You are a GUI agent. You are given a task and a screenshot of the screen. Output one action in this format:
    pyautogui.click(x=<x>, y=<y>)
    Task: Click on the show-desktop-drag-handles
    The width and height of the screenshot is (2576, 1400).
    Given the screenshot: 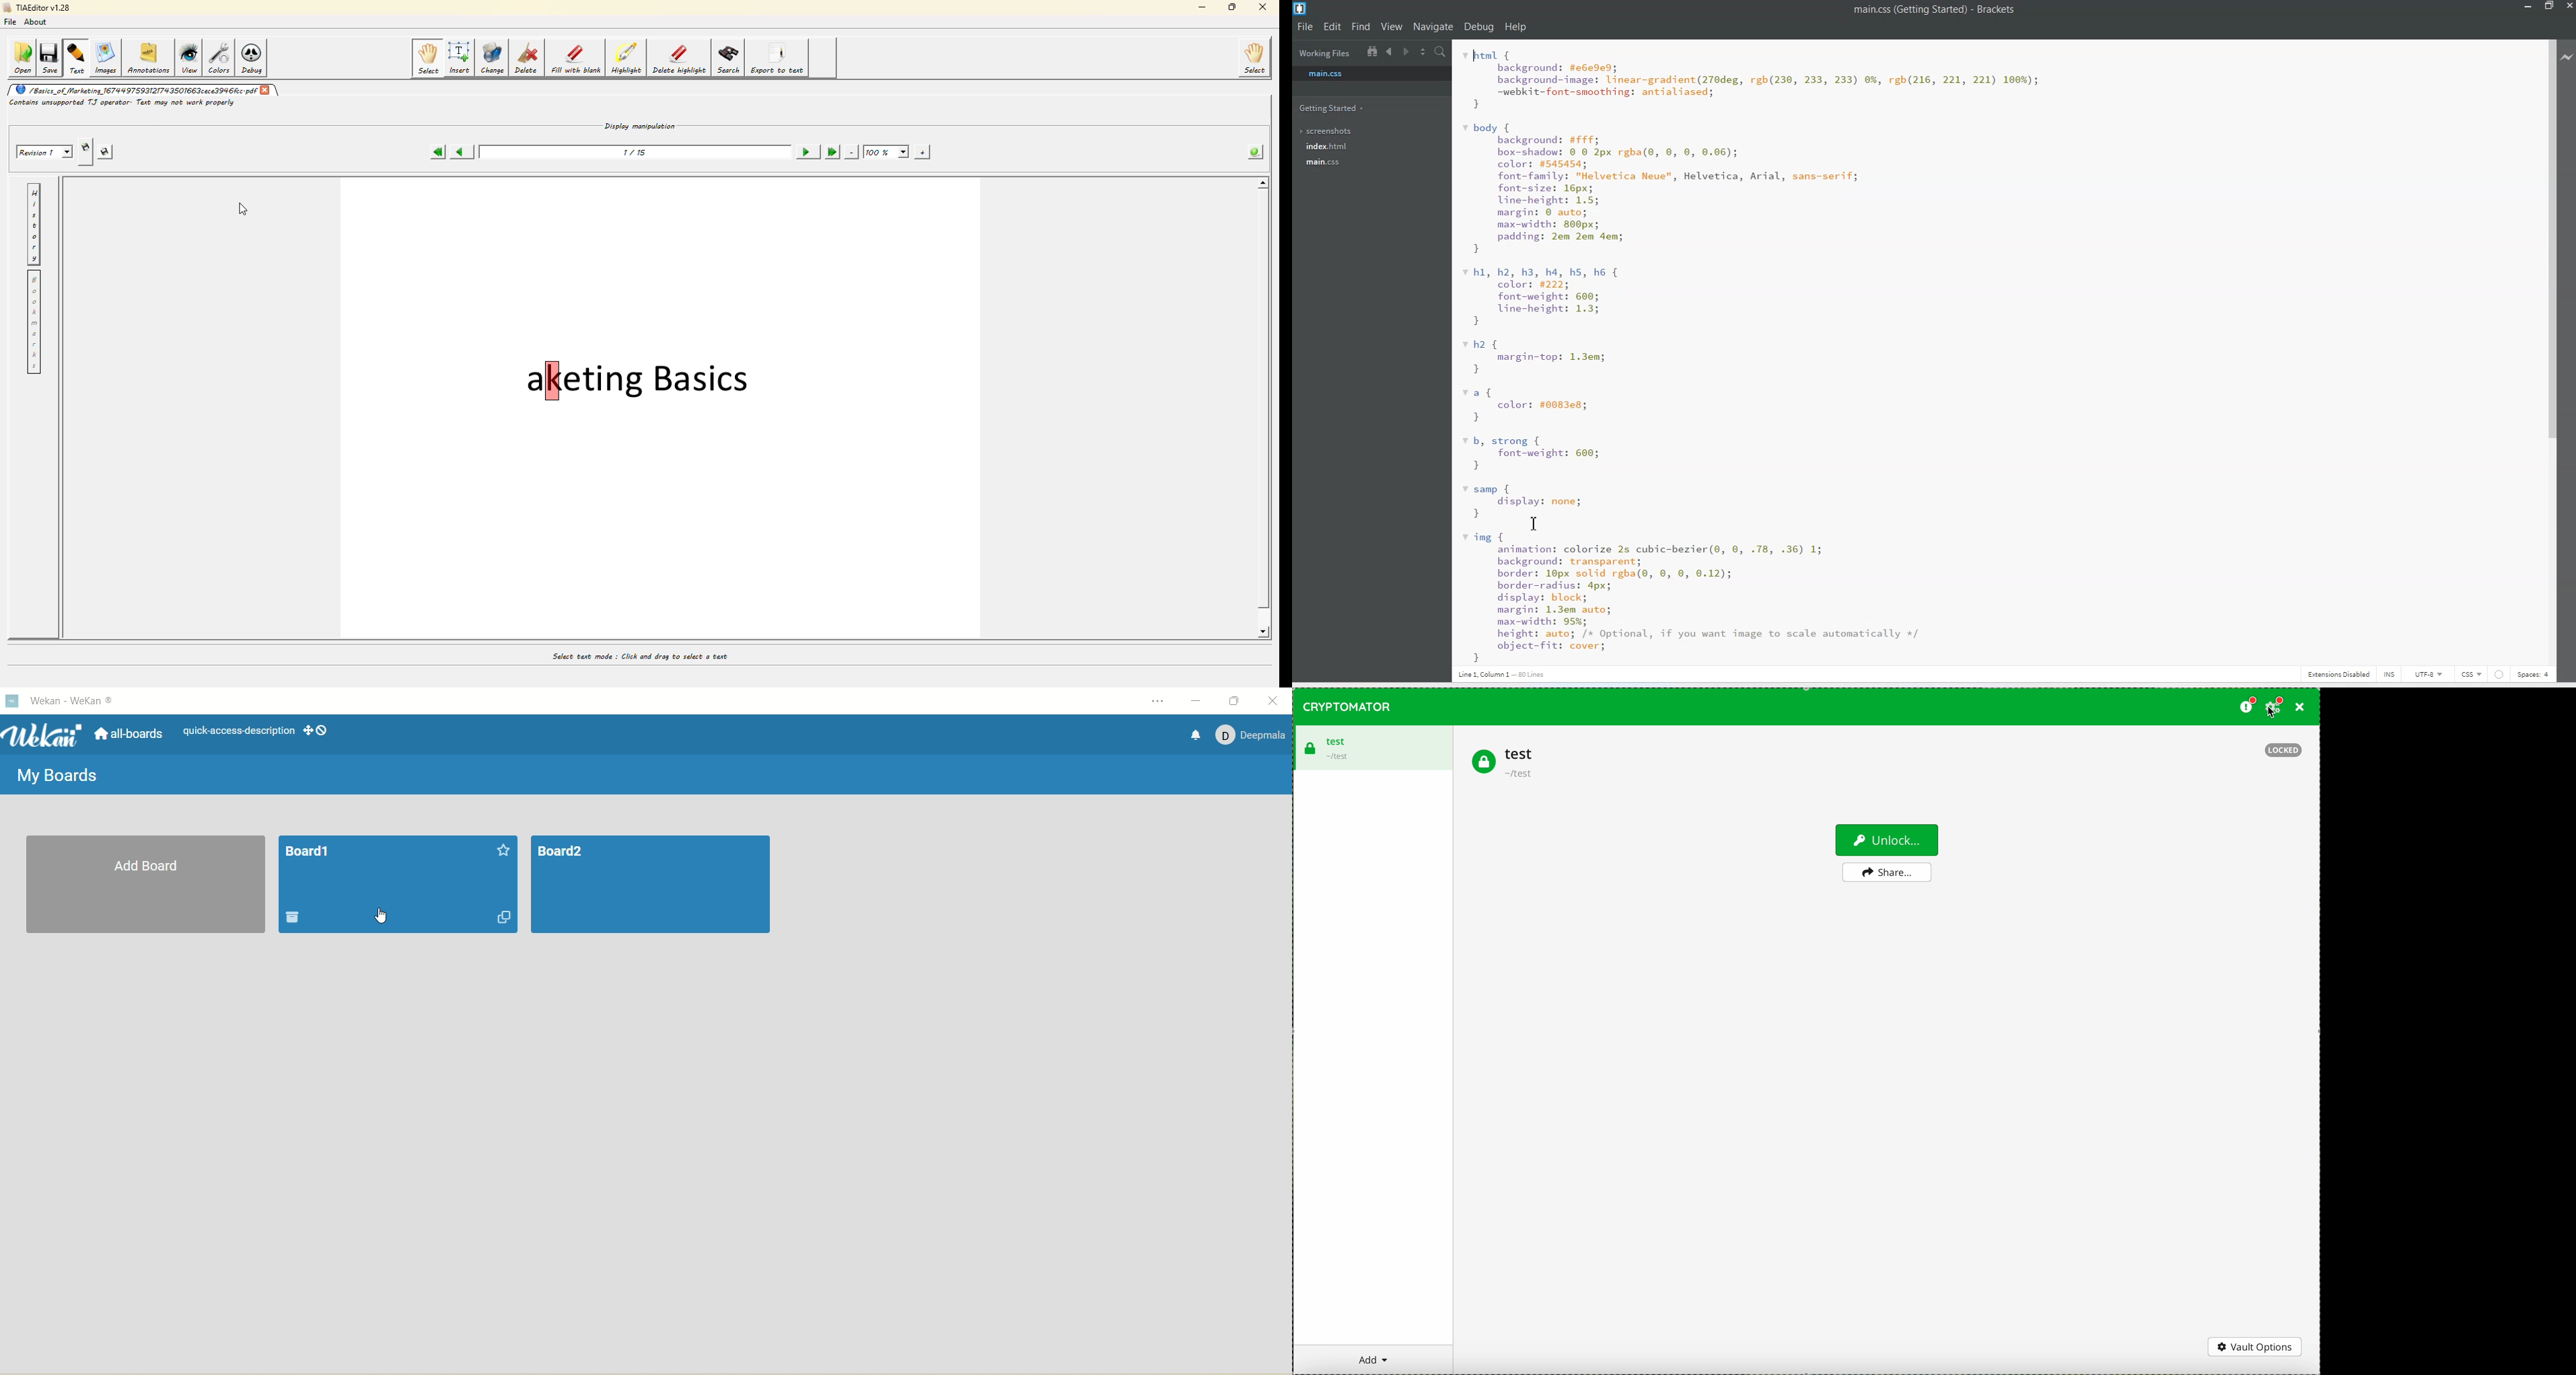 What is the action you would take?
    pyautogui.click(x=316, y=730)
    